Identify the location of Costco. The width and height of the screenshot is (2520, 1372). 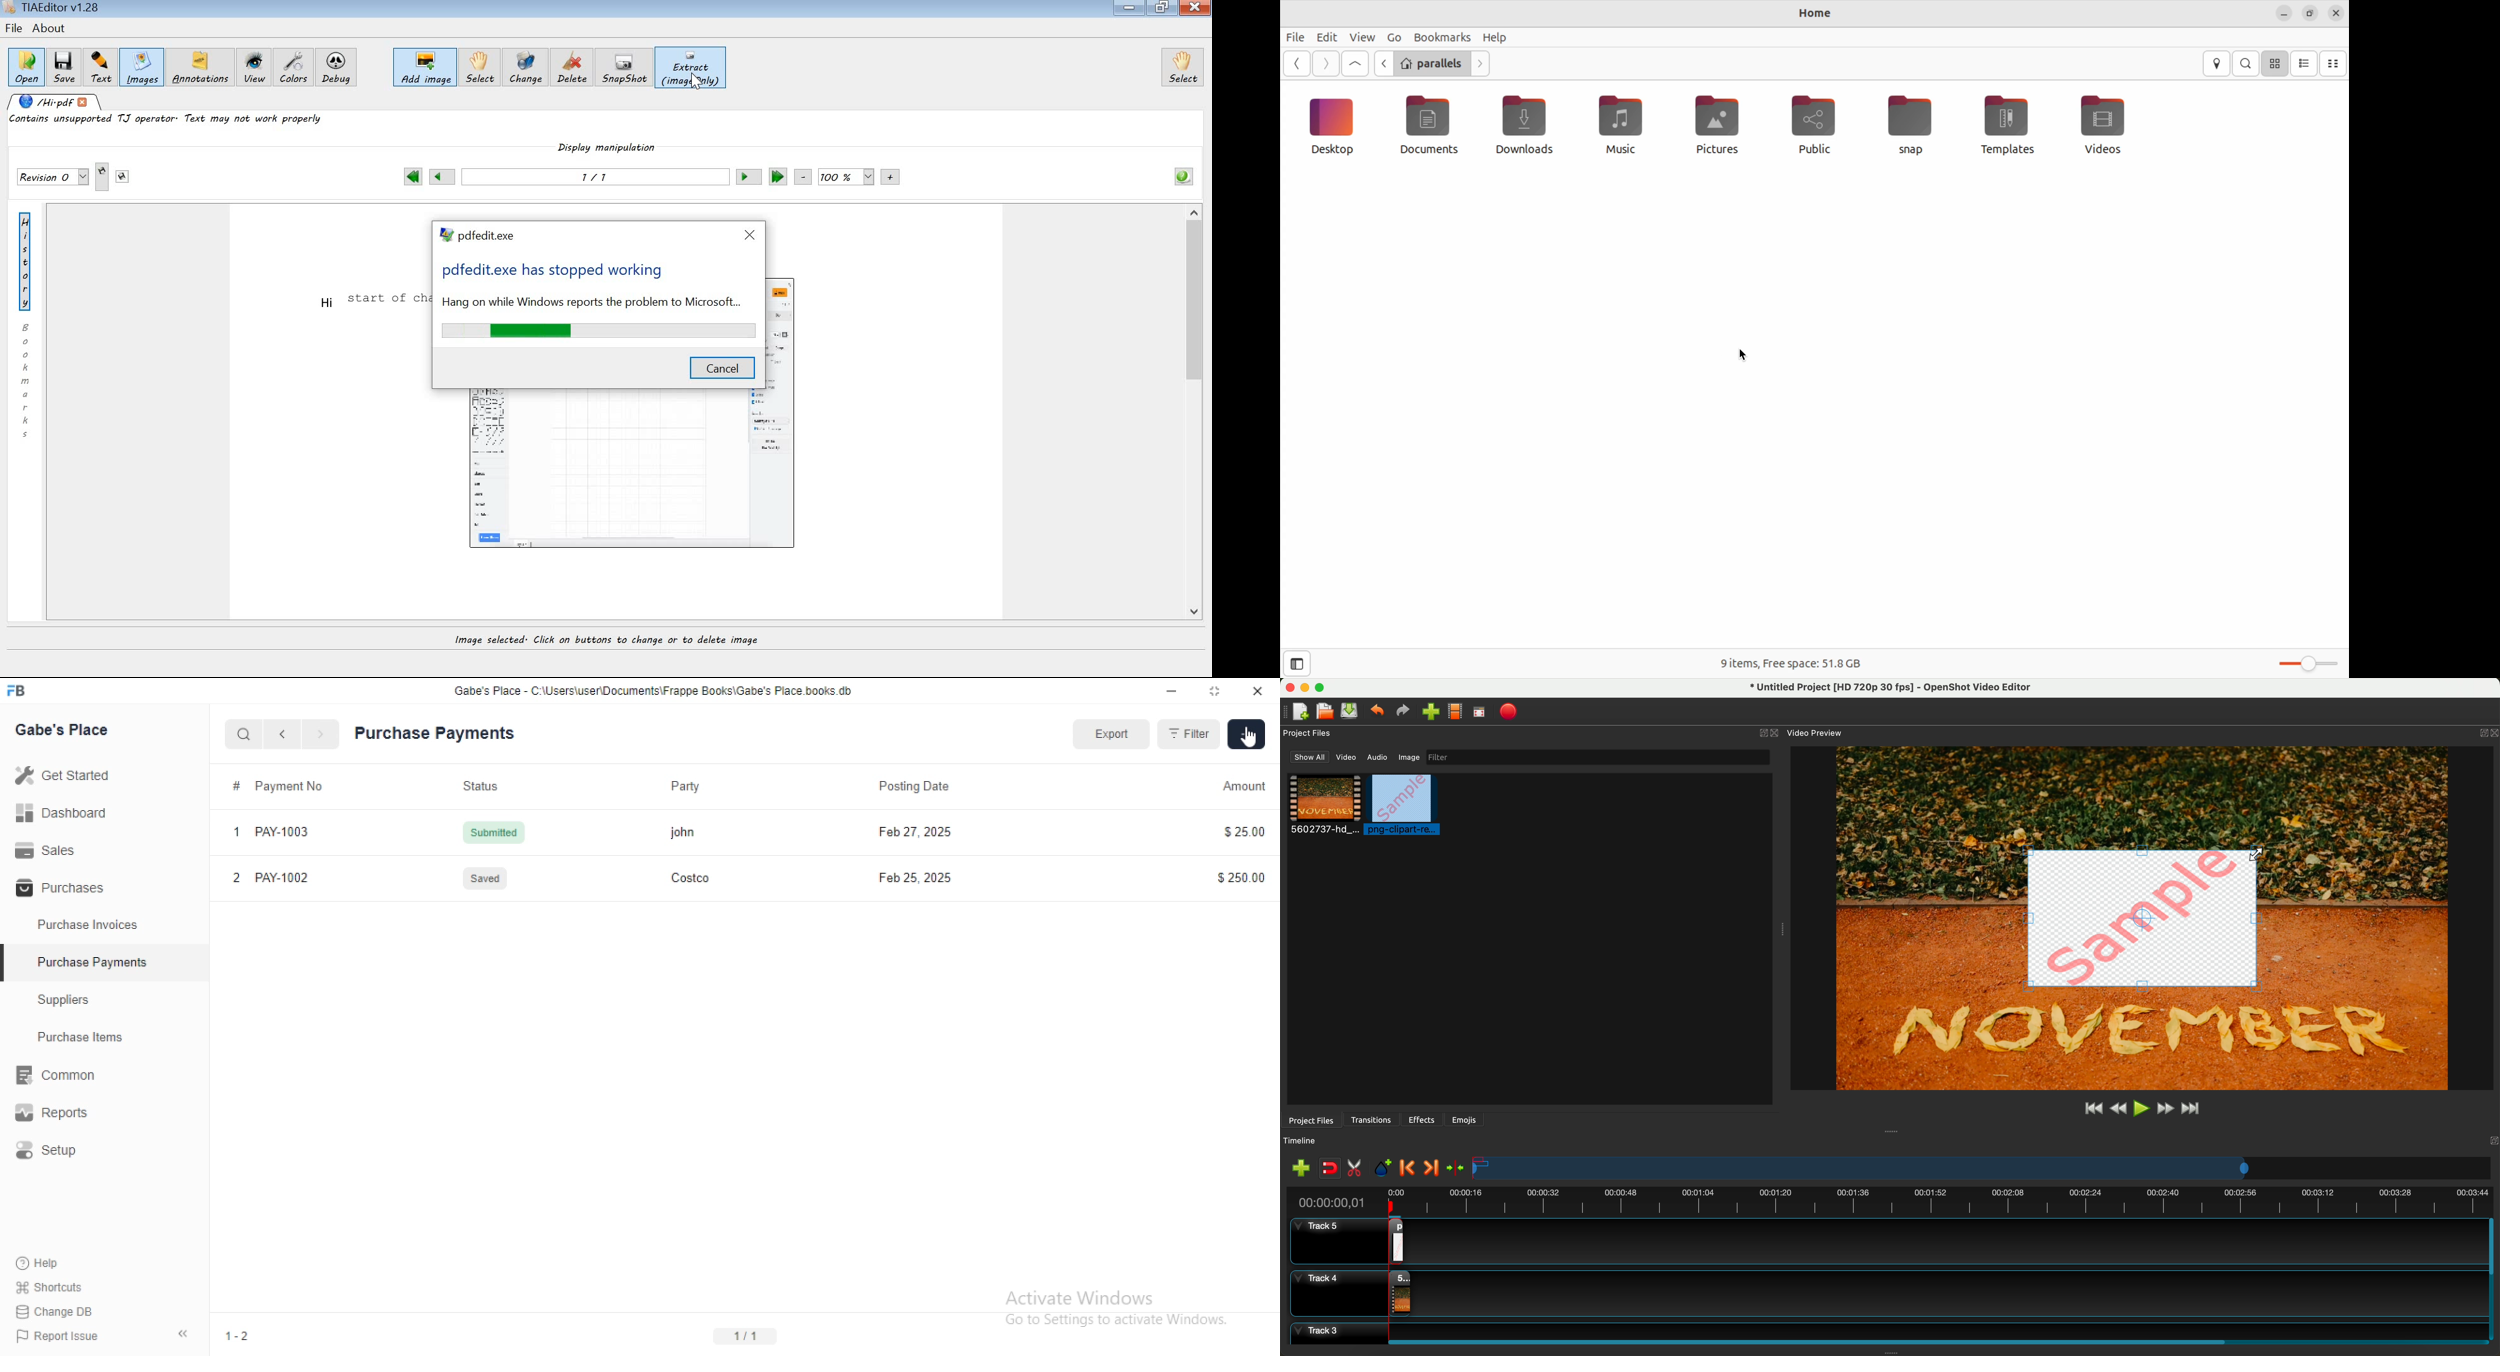
(690, 878).